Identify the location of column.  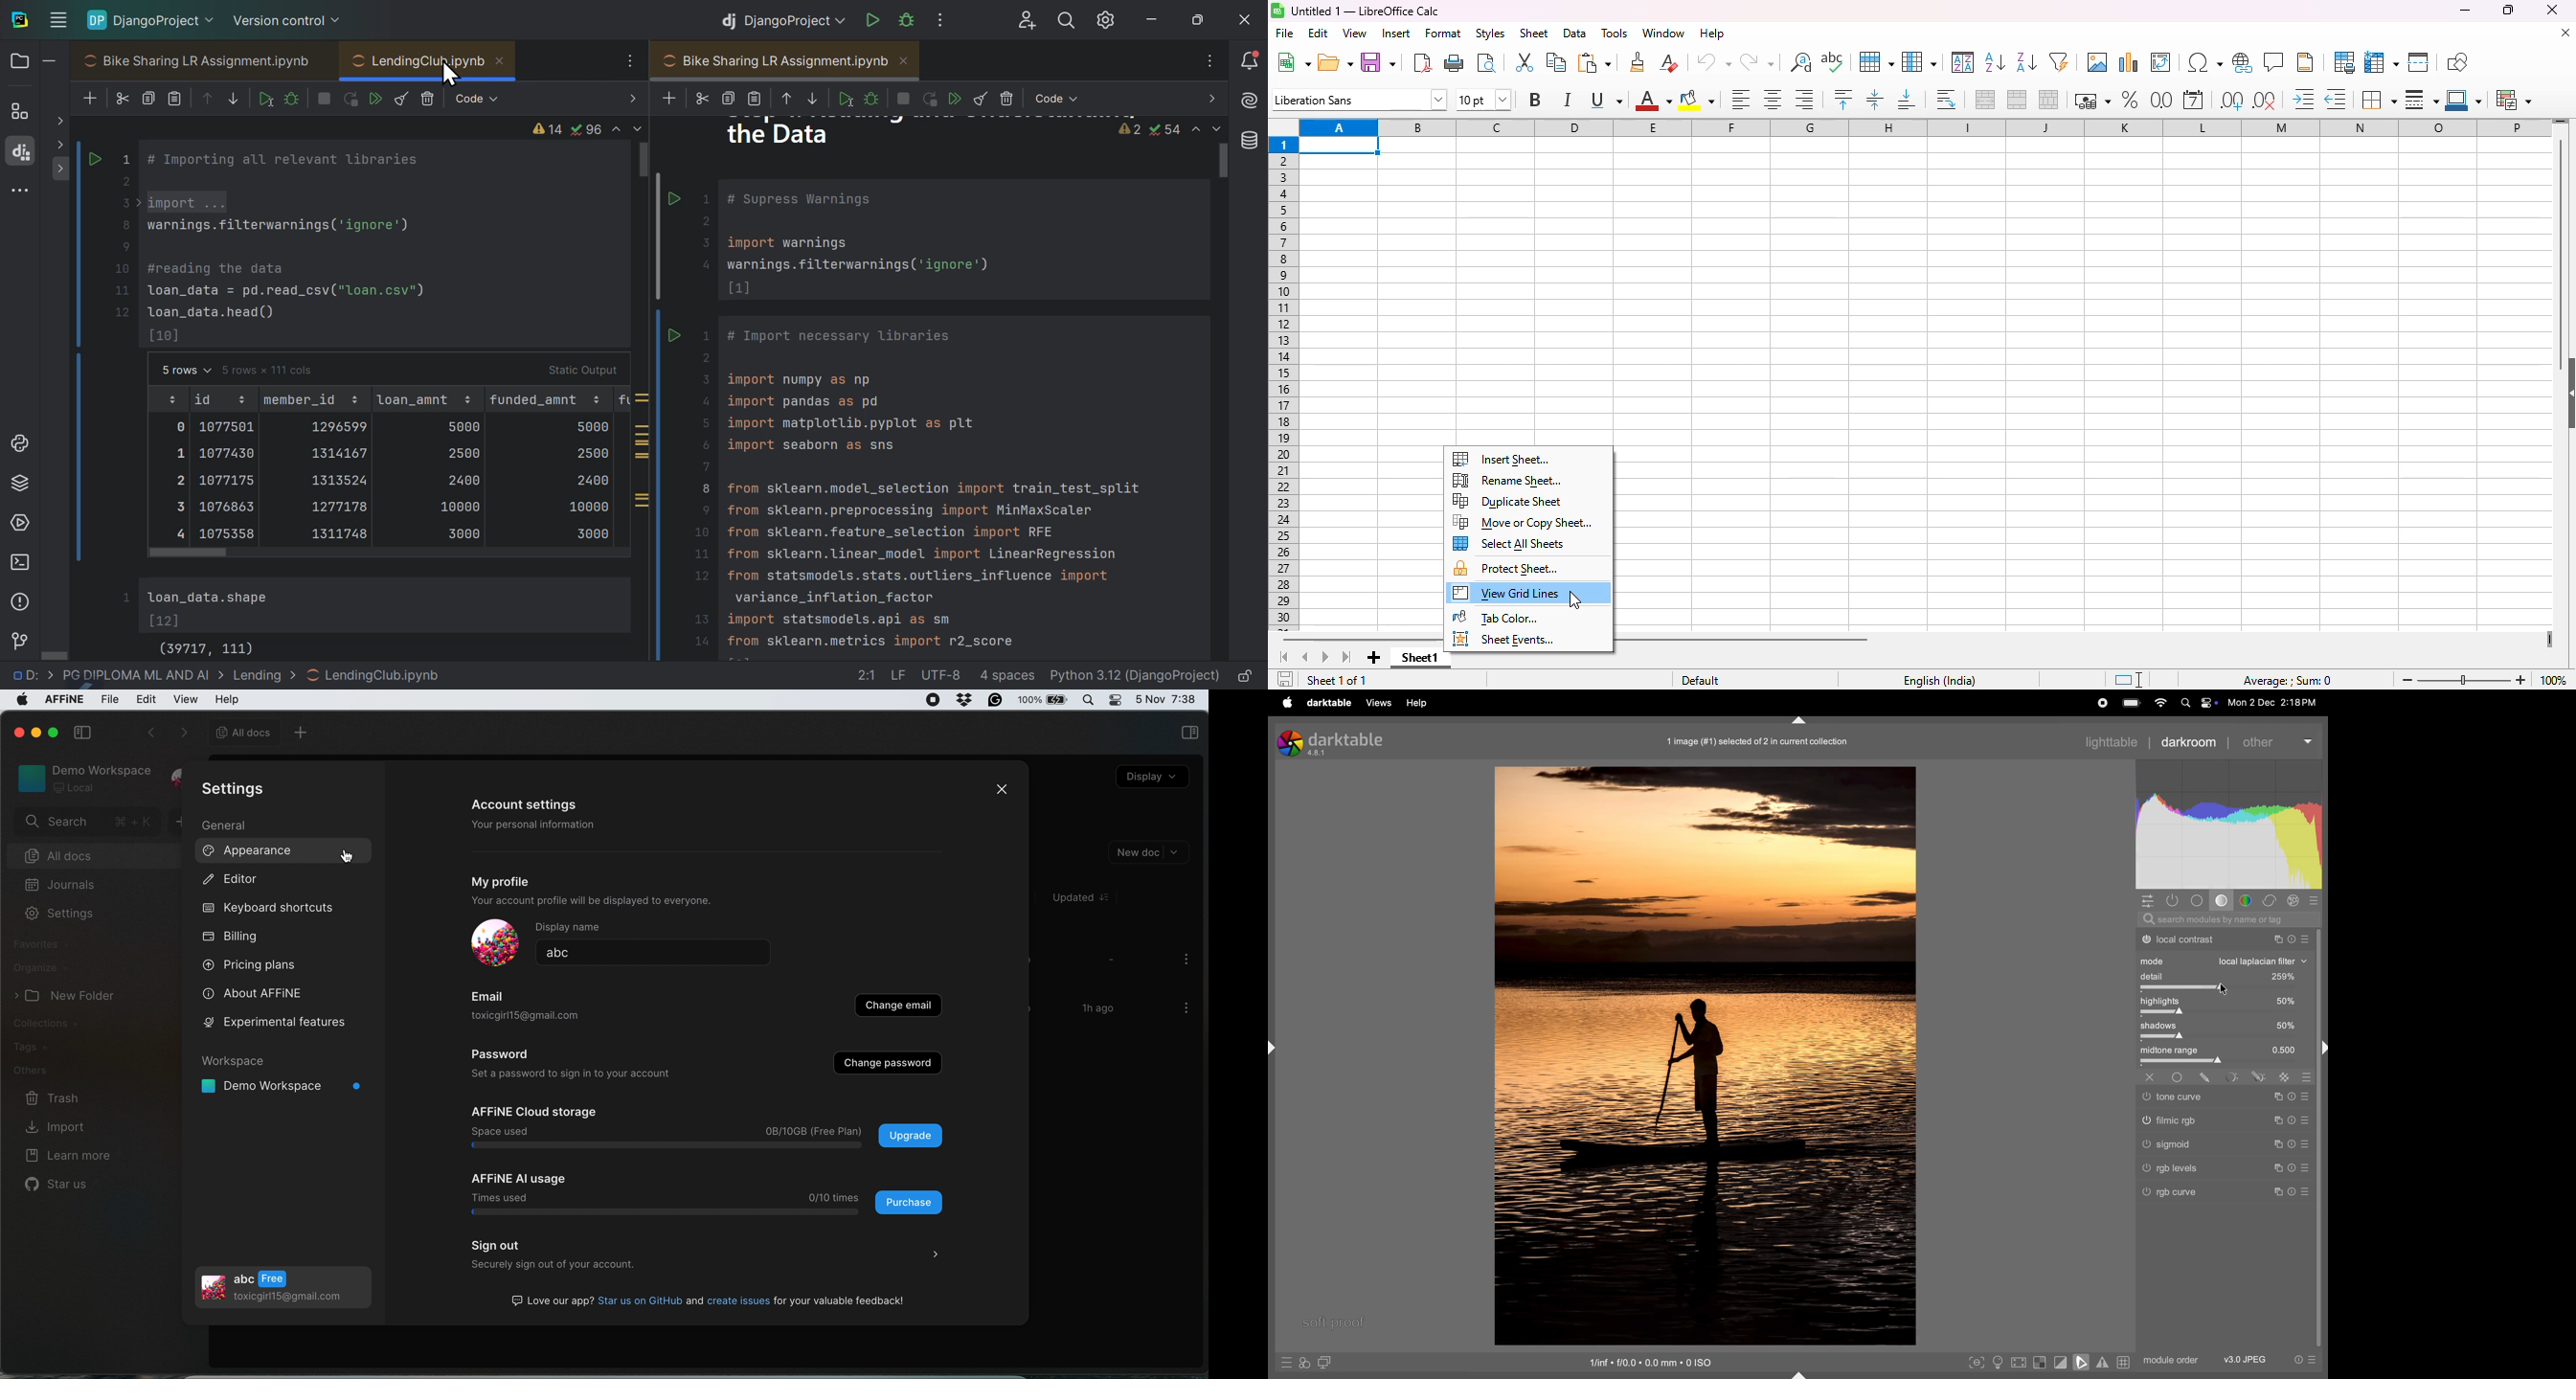
(1919, 60).